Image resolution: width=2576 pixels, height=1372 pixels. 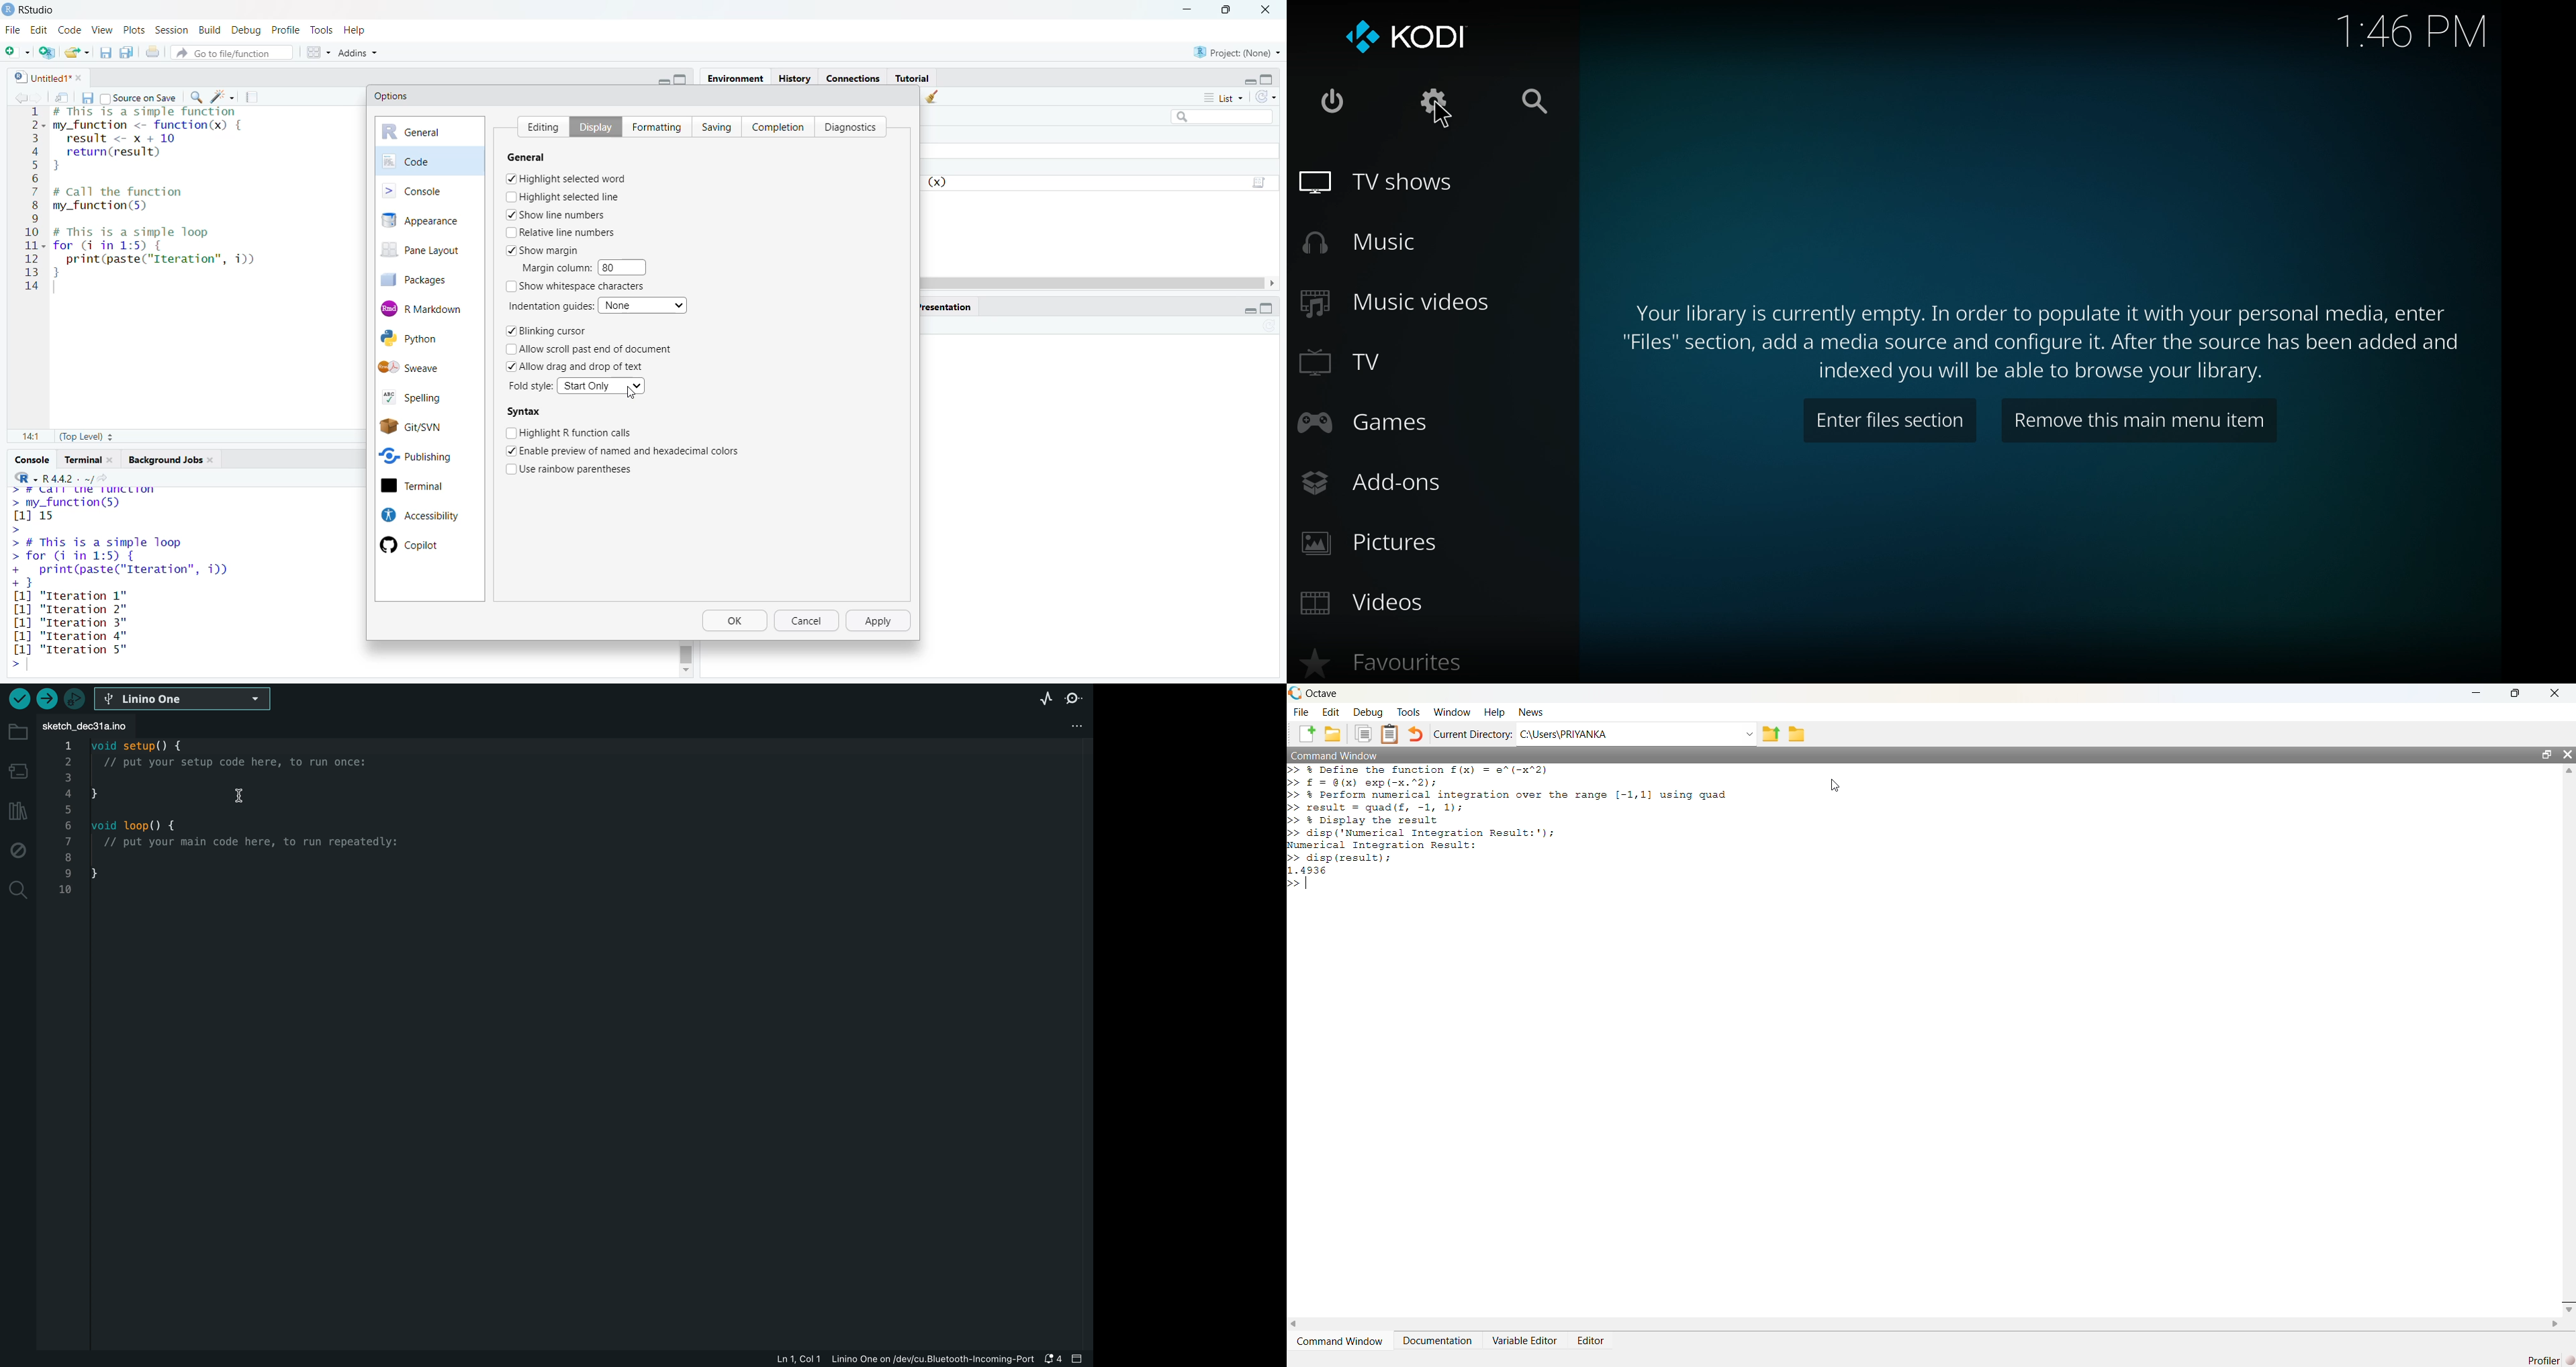 What do you see at coordinates (2409, 31) in the screenshot?
I see `time` at bounding box center [2409, 31].